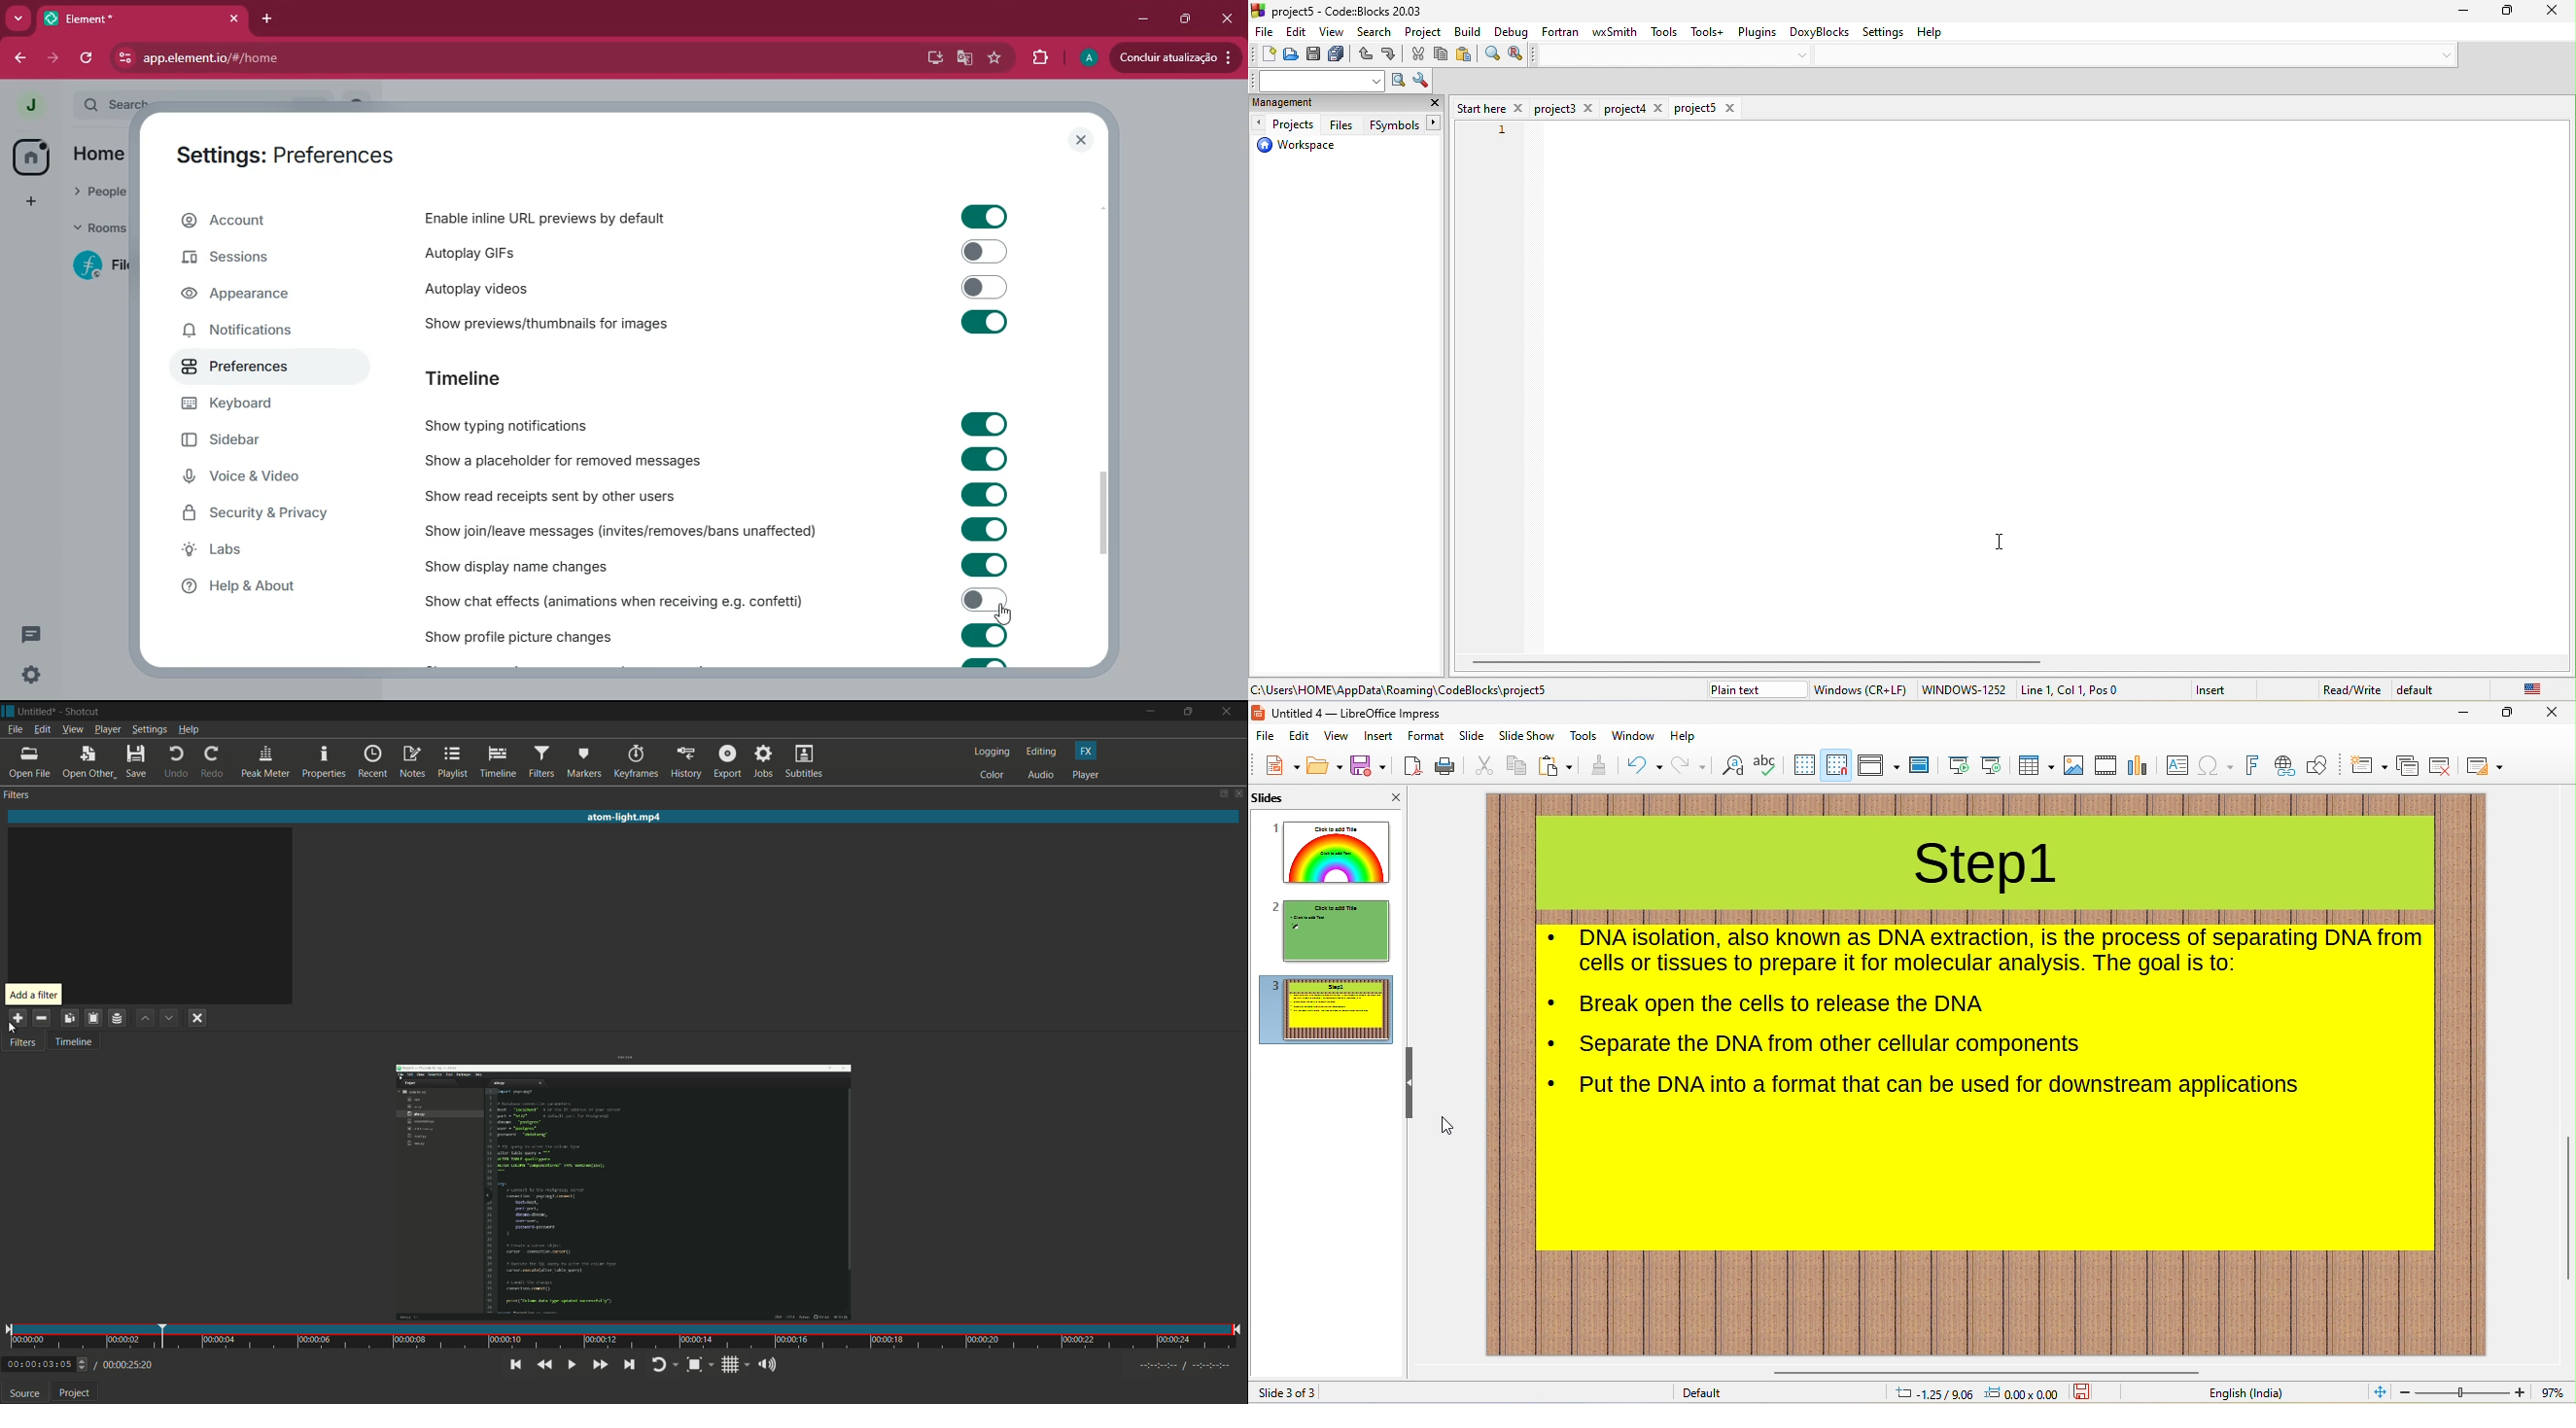 The image size is (2576, 1428). What do you see at coordinates (1960, 766) in the screenshot?
I see `start from 1st slide` at bounding box center [1960, 766].